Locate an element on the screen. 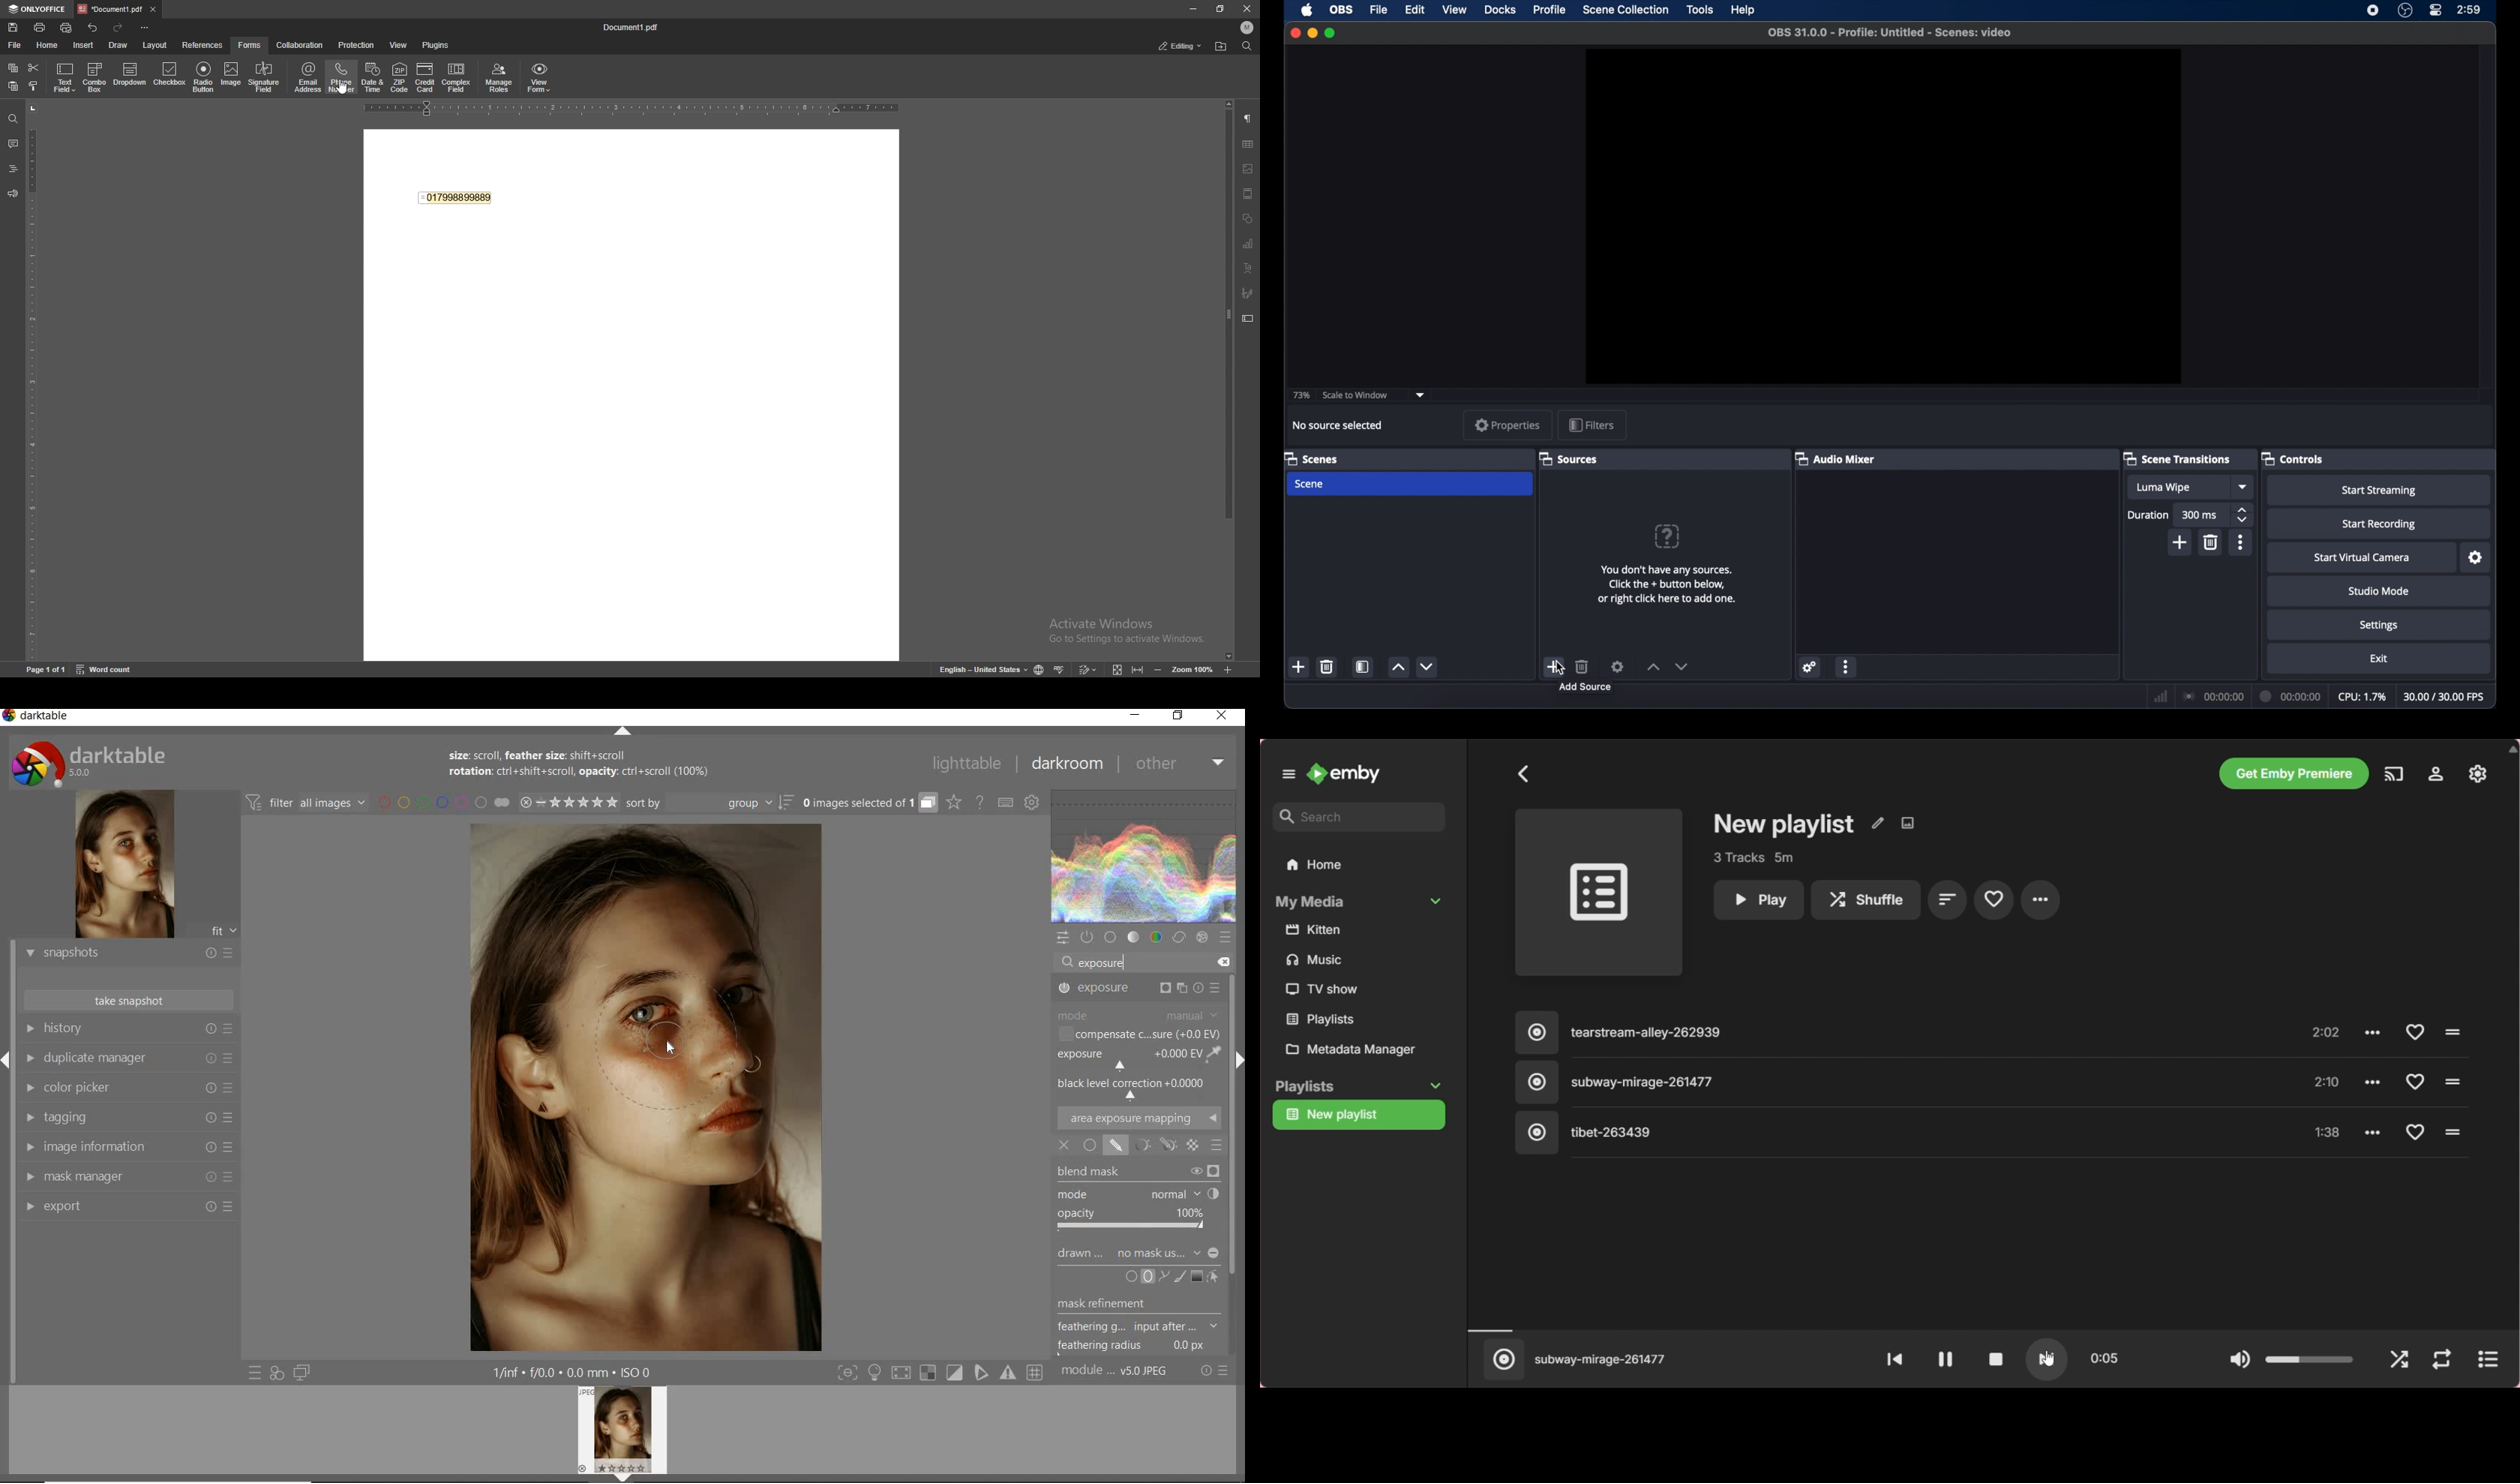  MODULE is located at coordinates (1138, 1014).